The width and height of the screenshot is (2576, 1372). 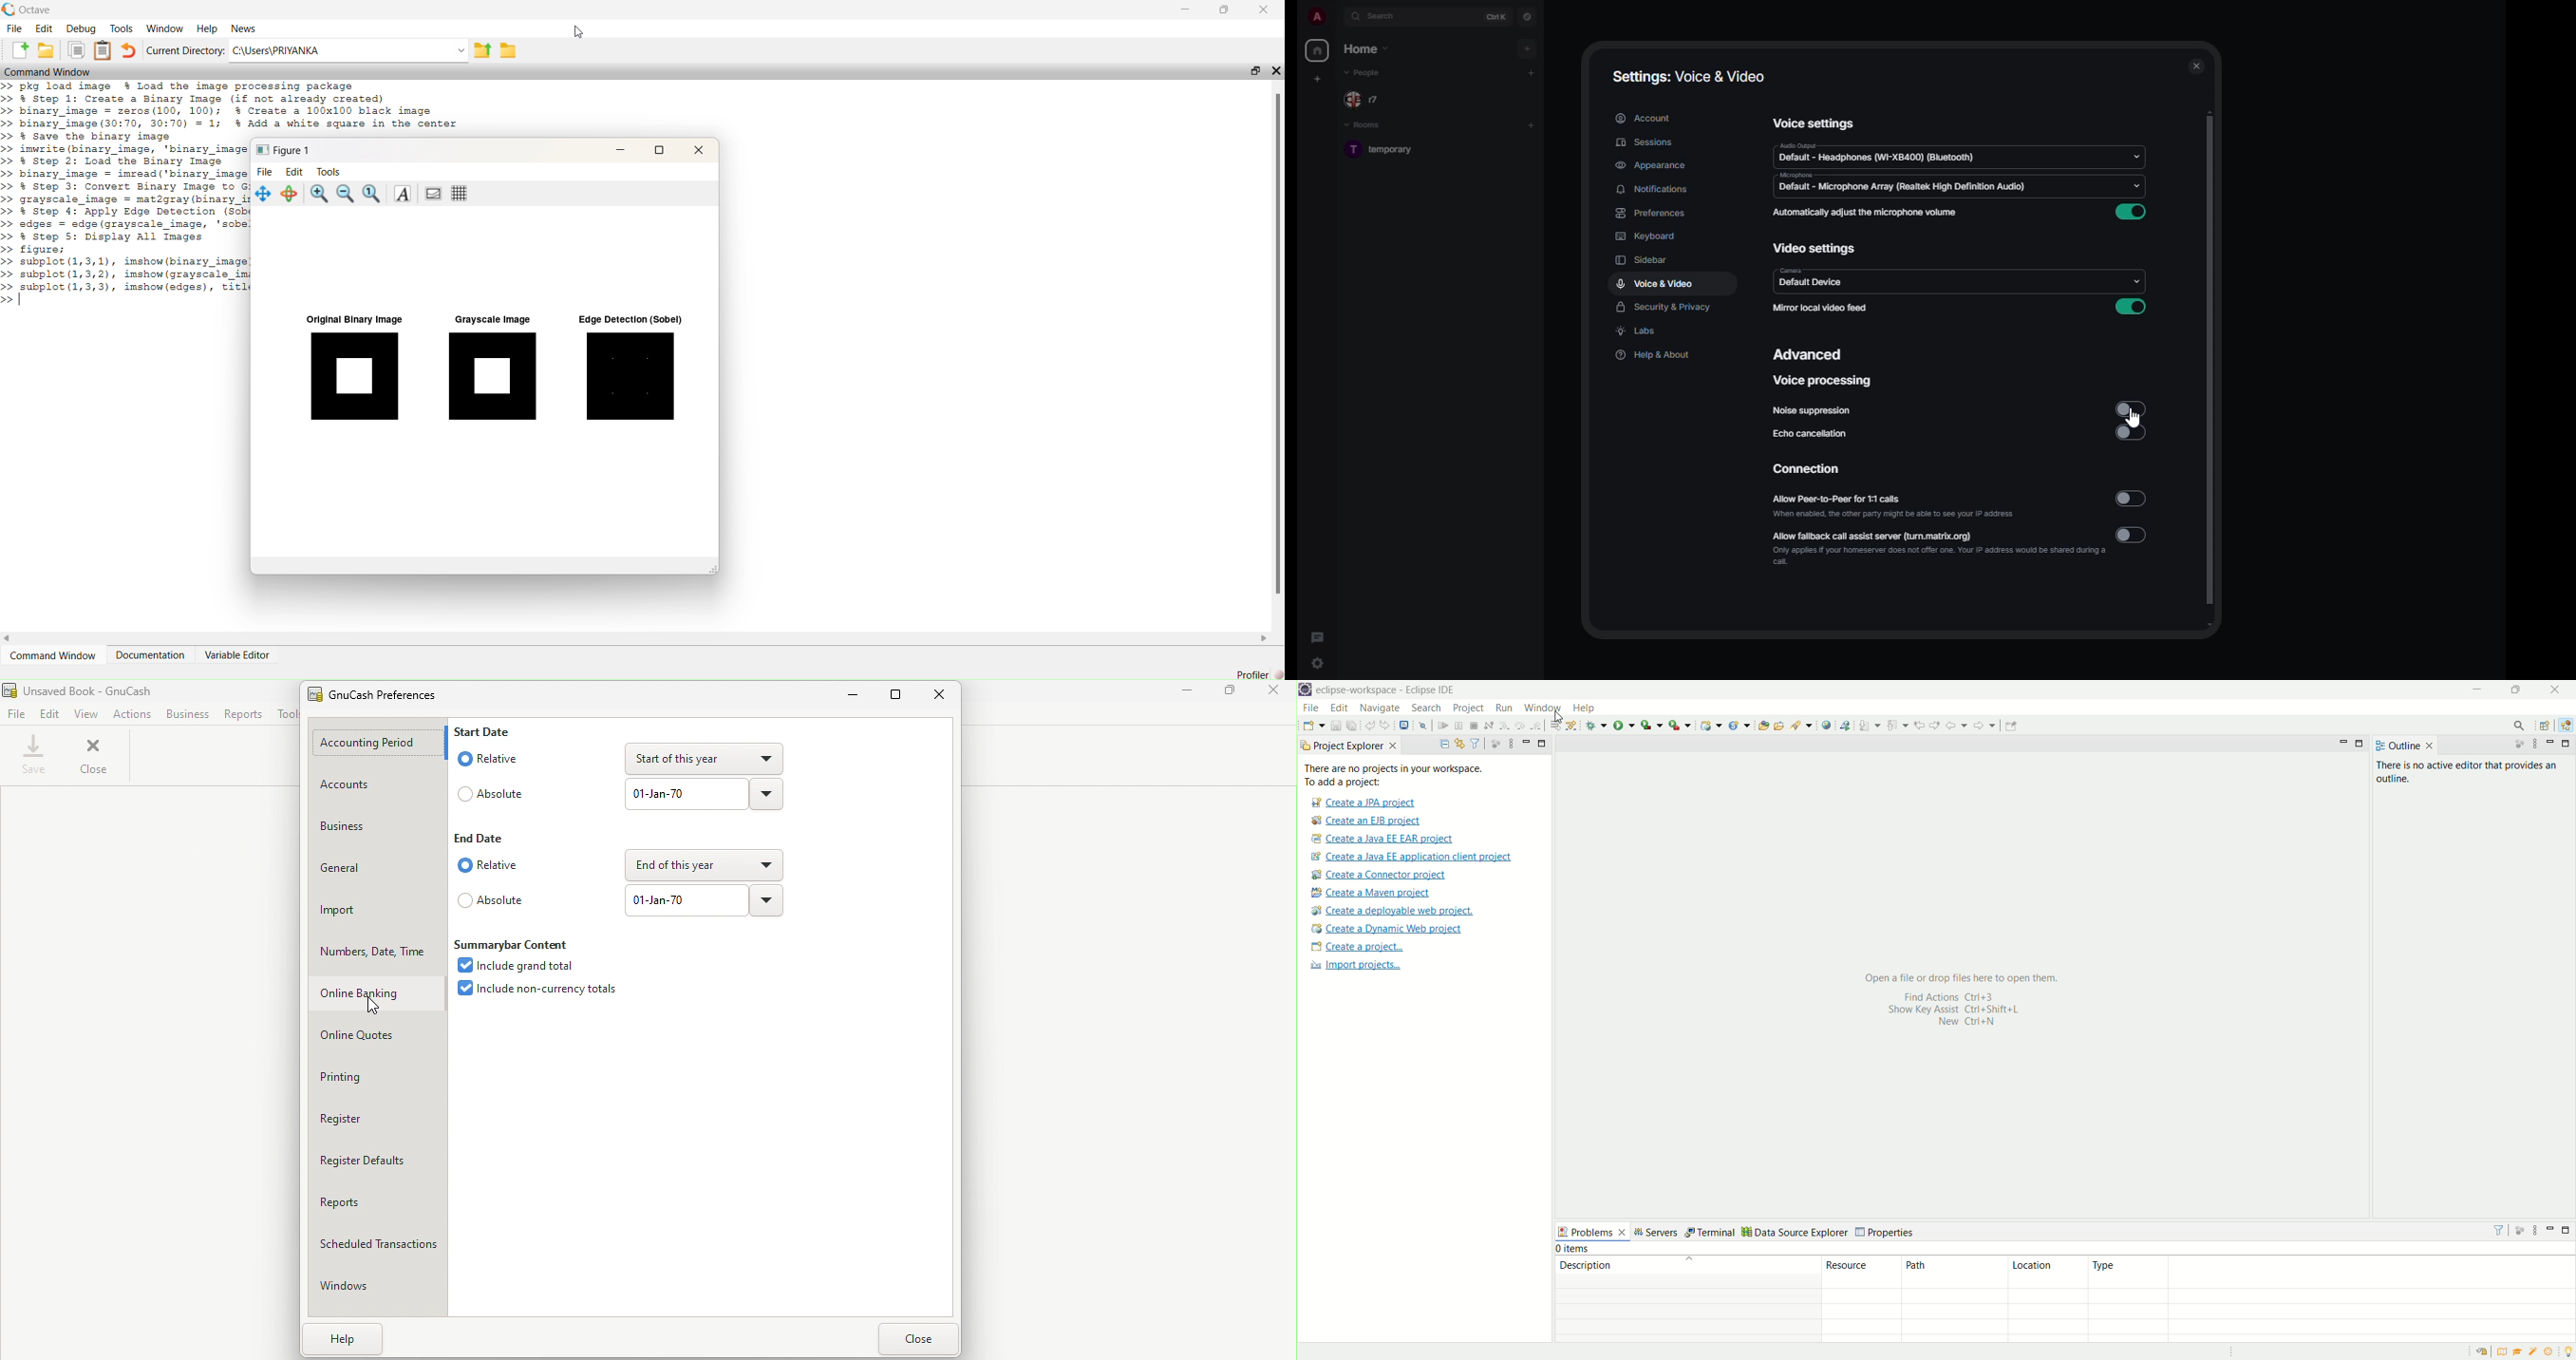 I want to click on voice settings, so click(x=1812, y=123).